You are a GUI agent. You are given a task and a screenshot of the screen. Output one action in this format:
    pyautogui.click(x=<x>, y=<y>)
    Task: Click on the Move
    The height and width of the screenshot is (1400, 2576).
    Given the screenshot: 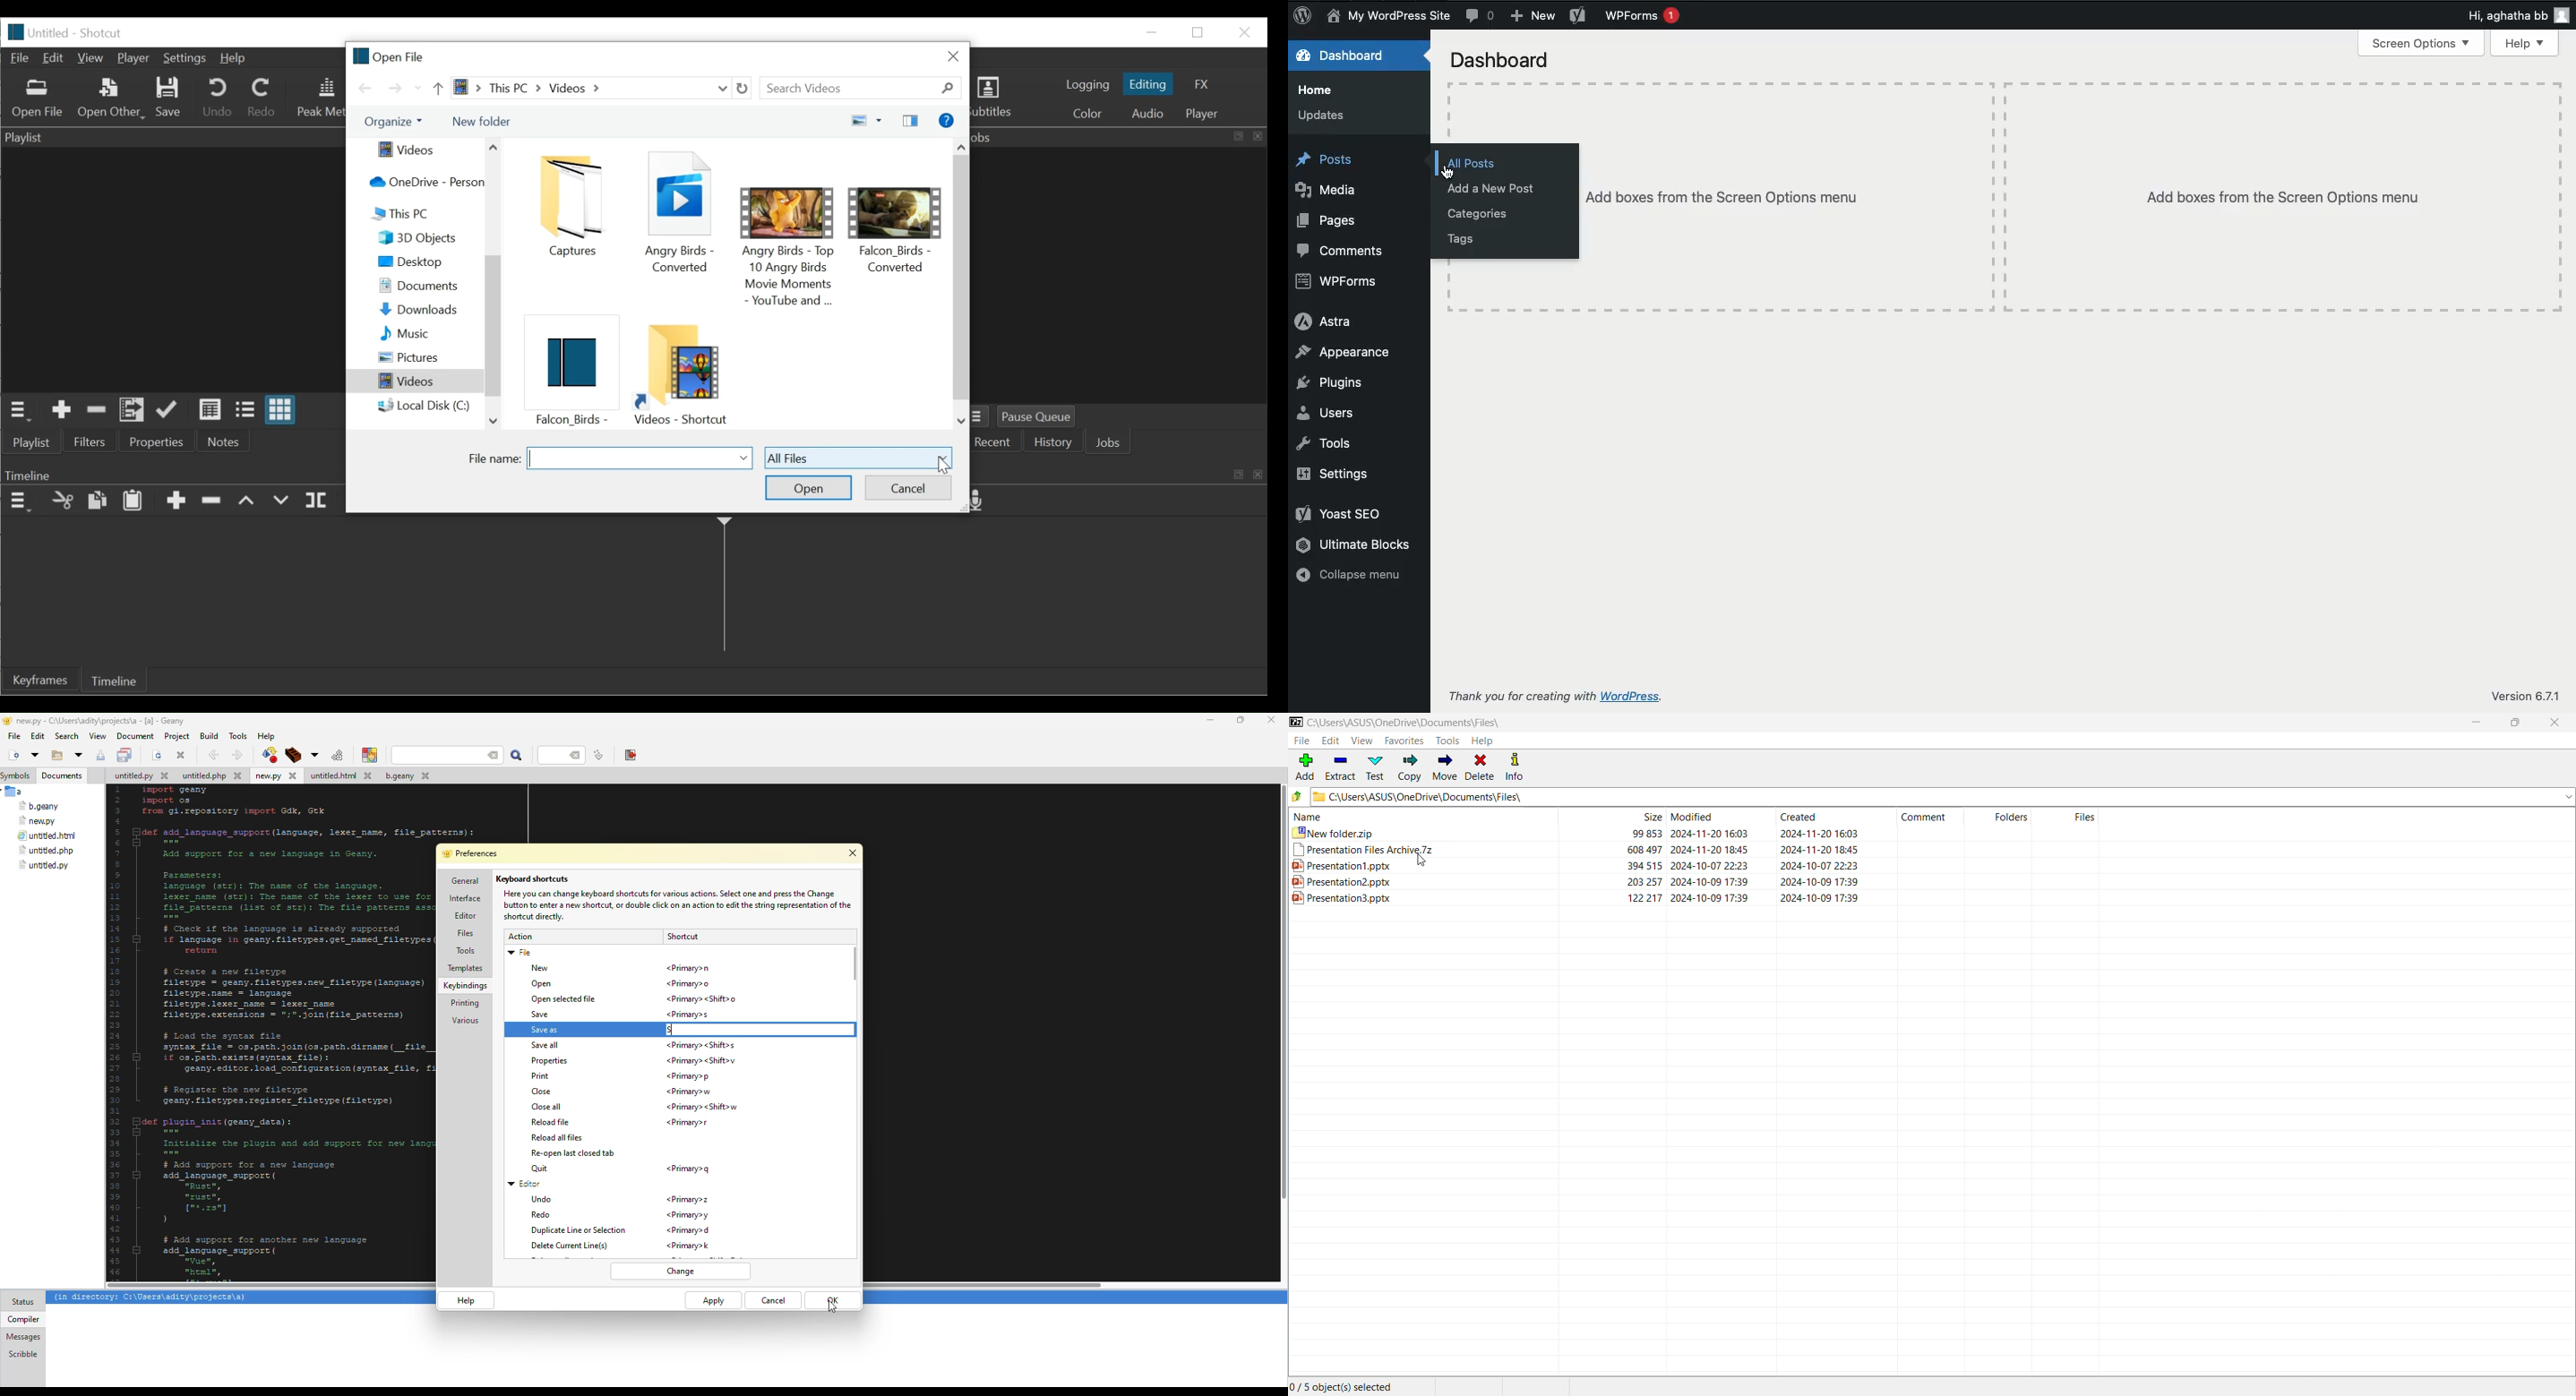 What is the action you would take?
    pyautogui.click(x=1443, y=768)
    